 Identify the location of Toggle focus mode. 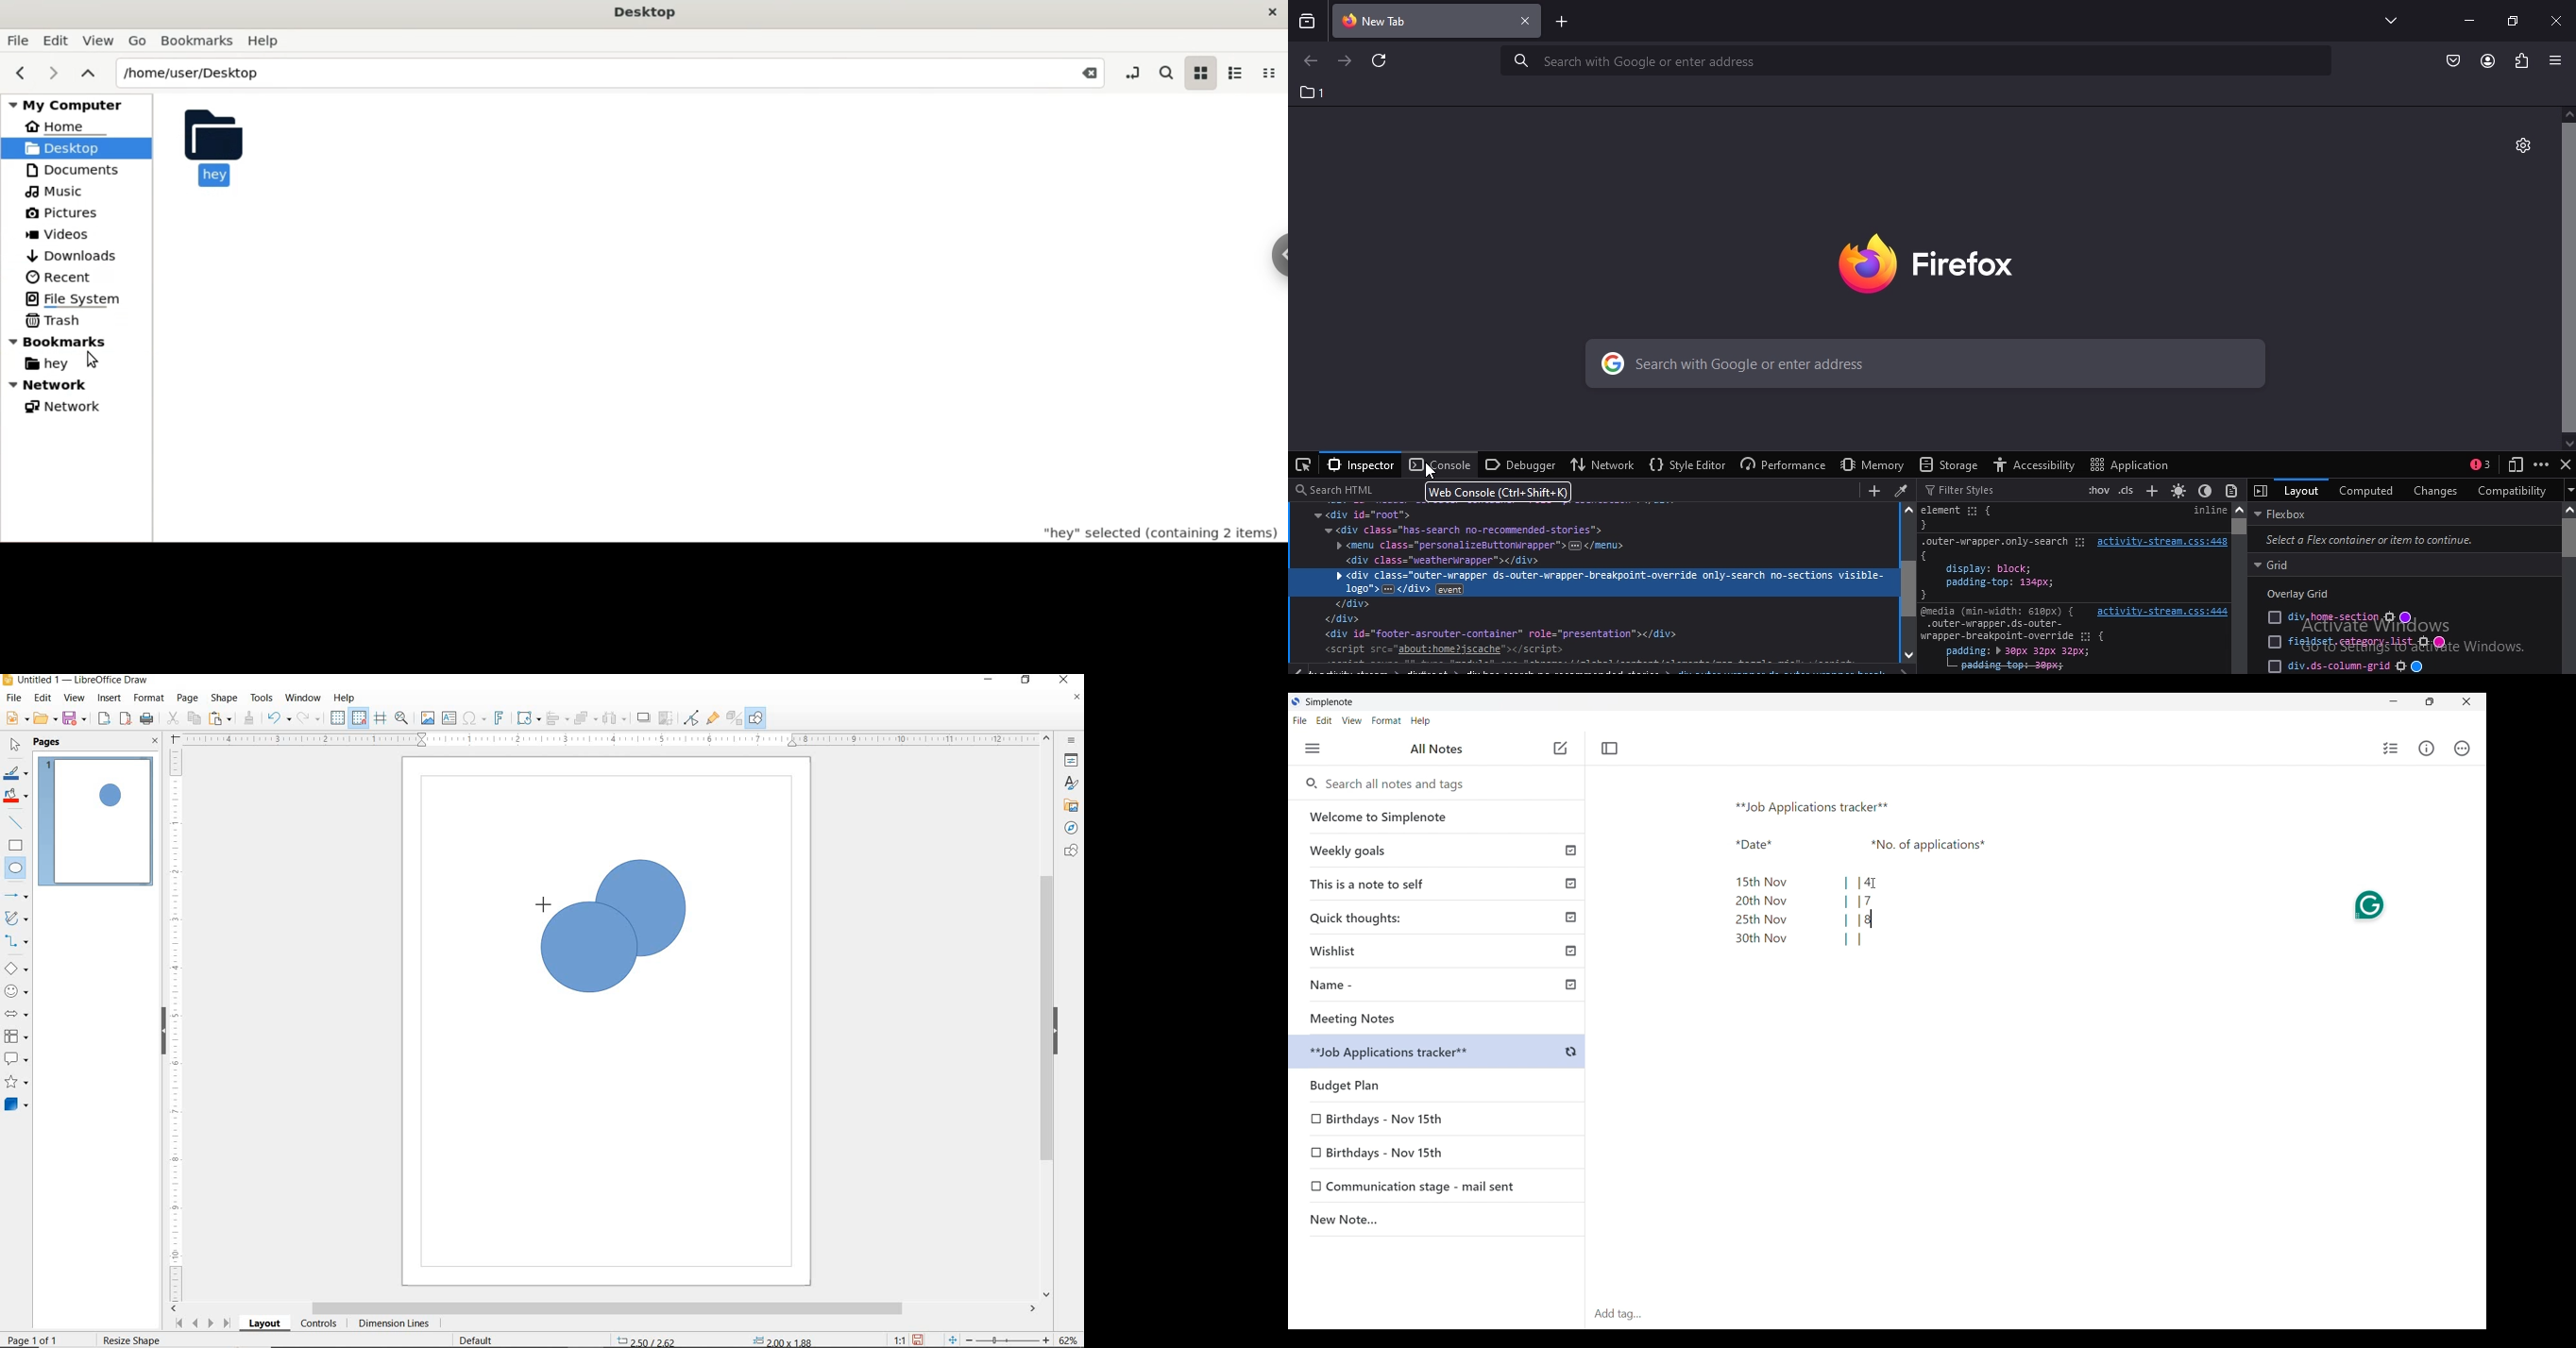
(1609, 748).